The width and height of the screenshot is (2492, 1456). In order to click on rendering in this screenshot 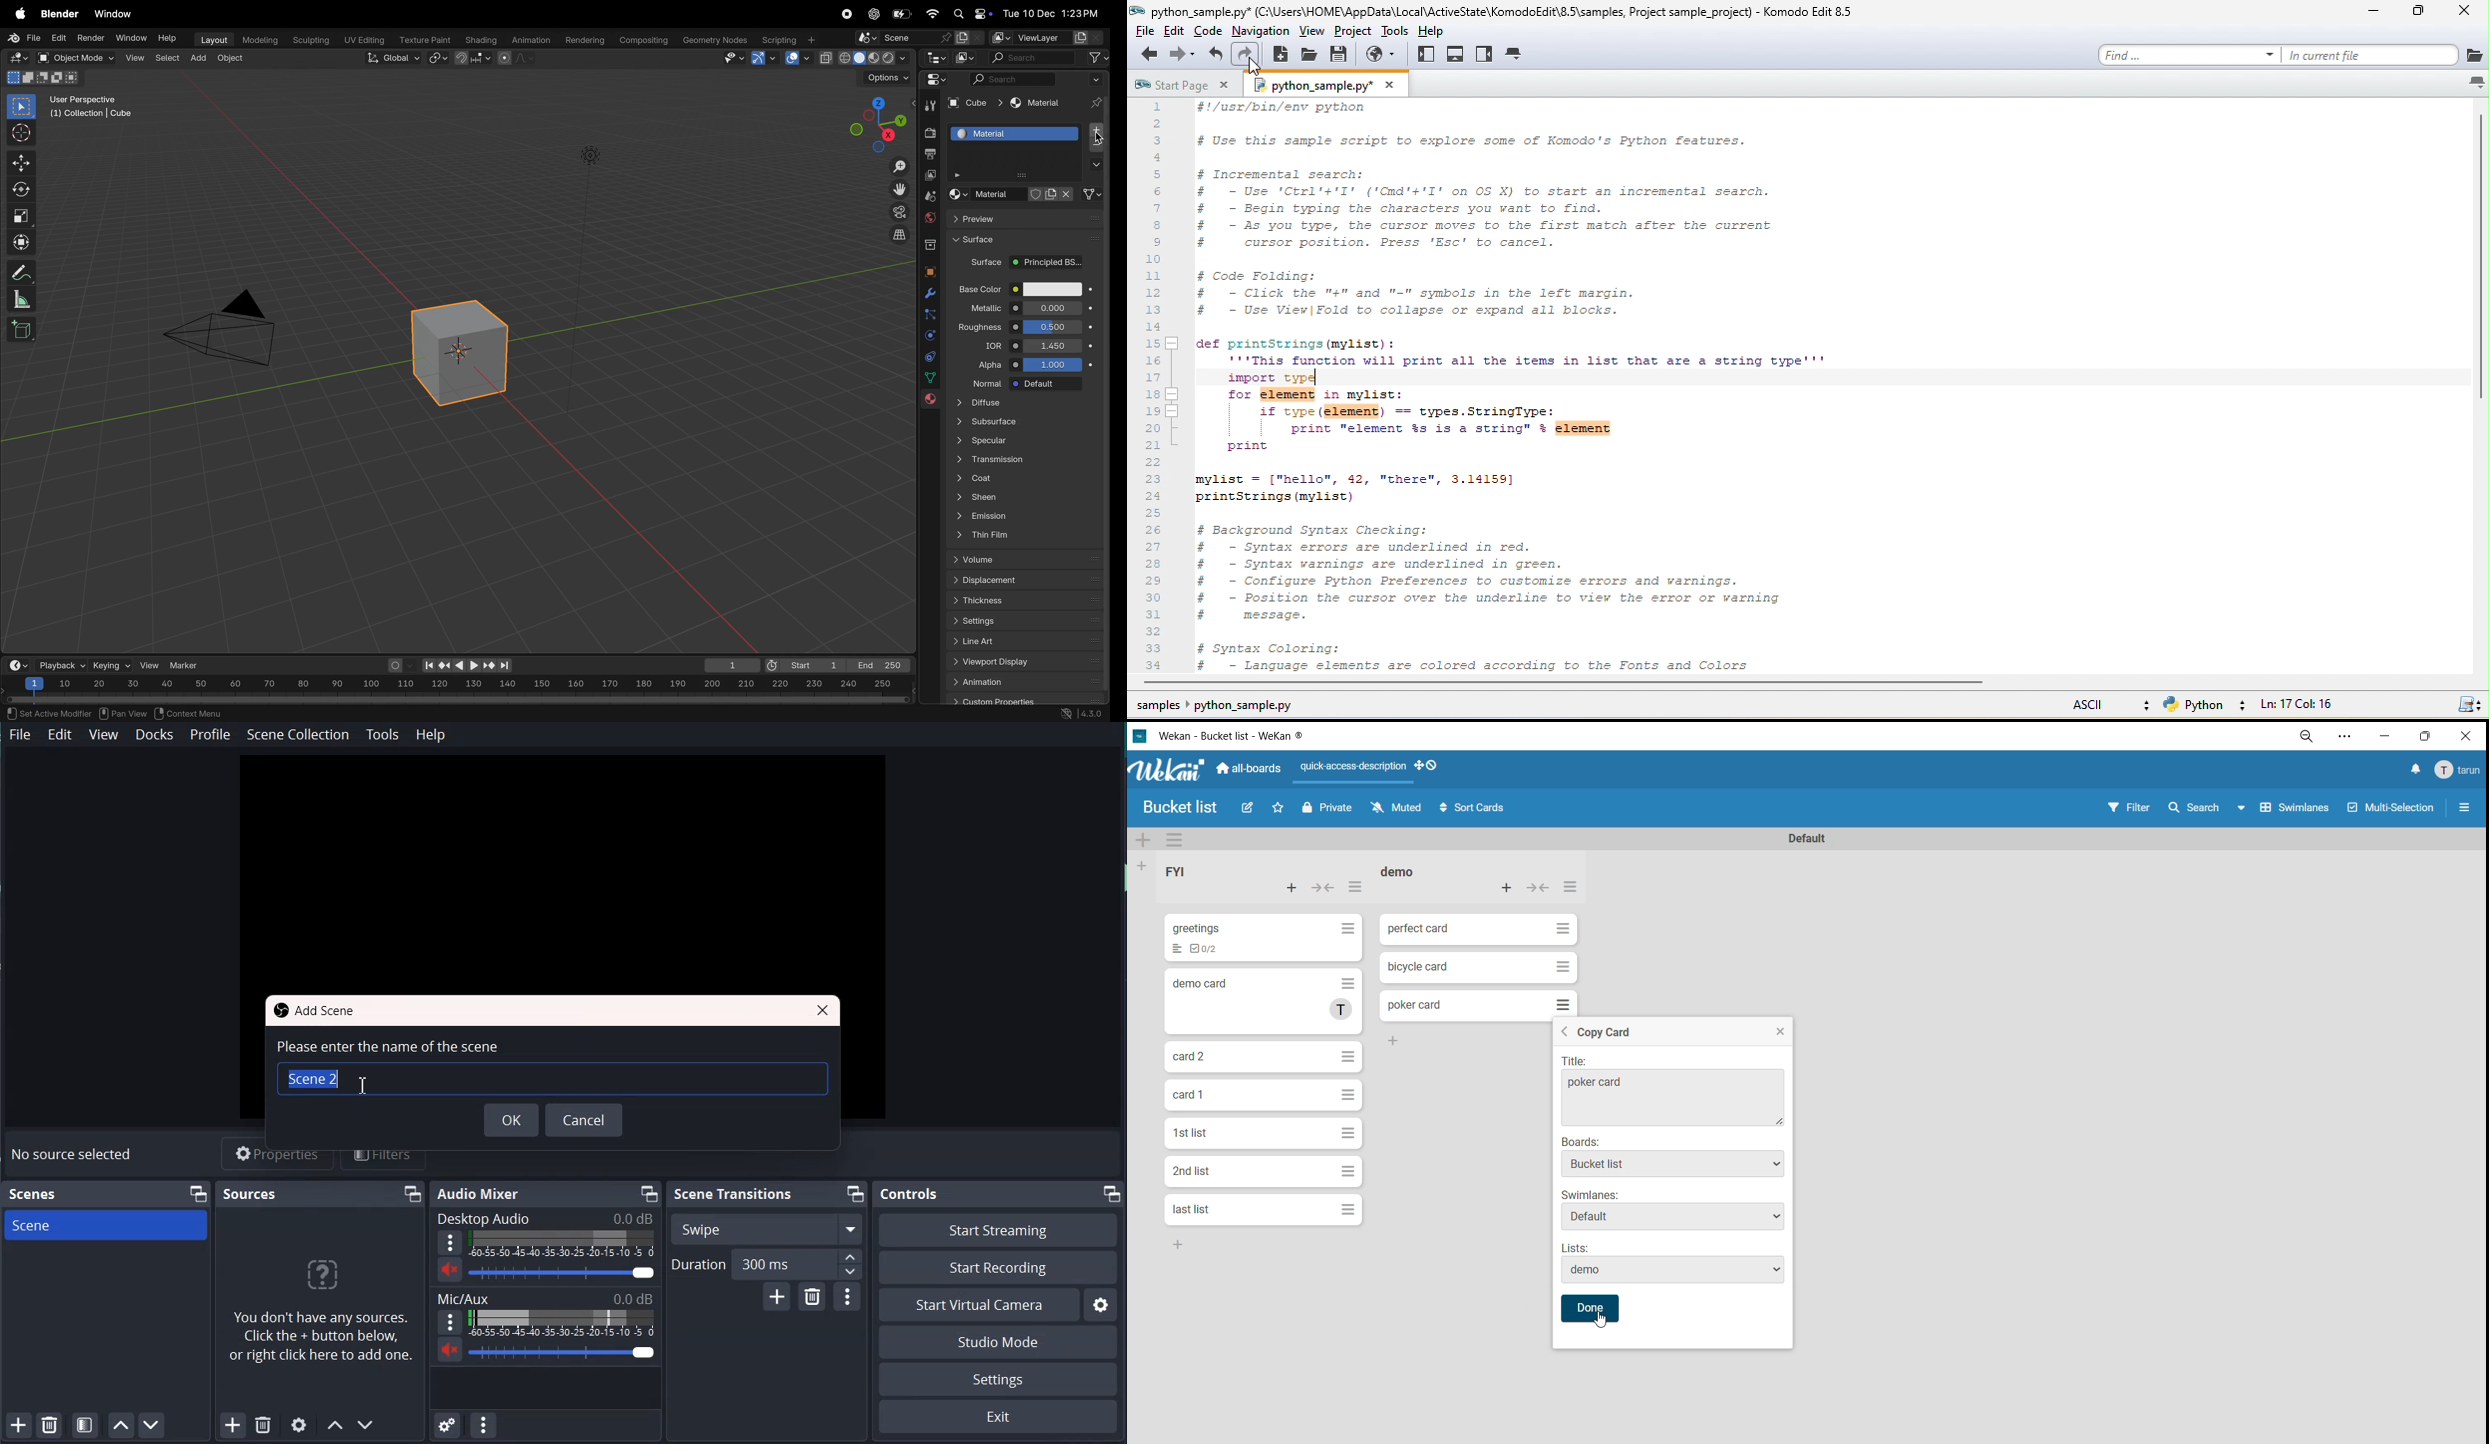, I will do `click(582, 39)`.